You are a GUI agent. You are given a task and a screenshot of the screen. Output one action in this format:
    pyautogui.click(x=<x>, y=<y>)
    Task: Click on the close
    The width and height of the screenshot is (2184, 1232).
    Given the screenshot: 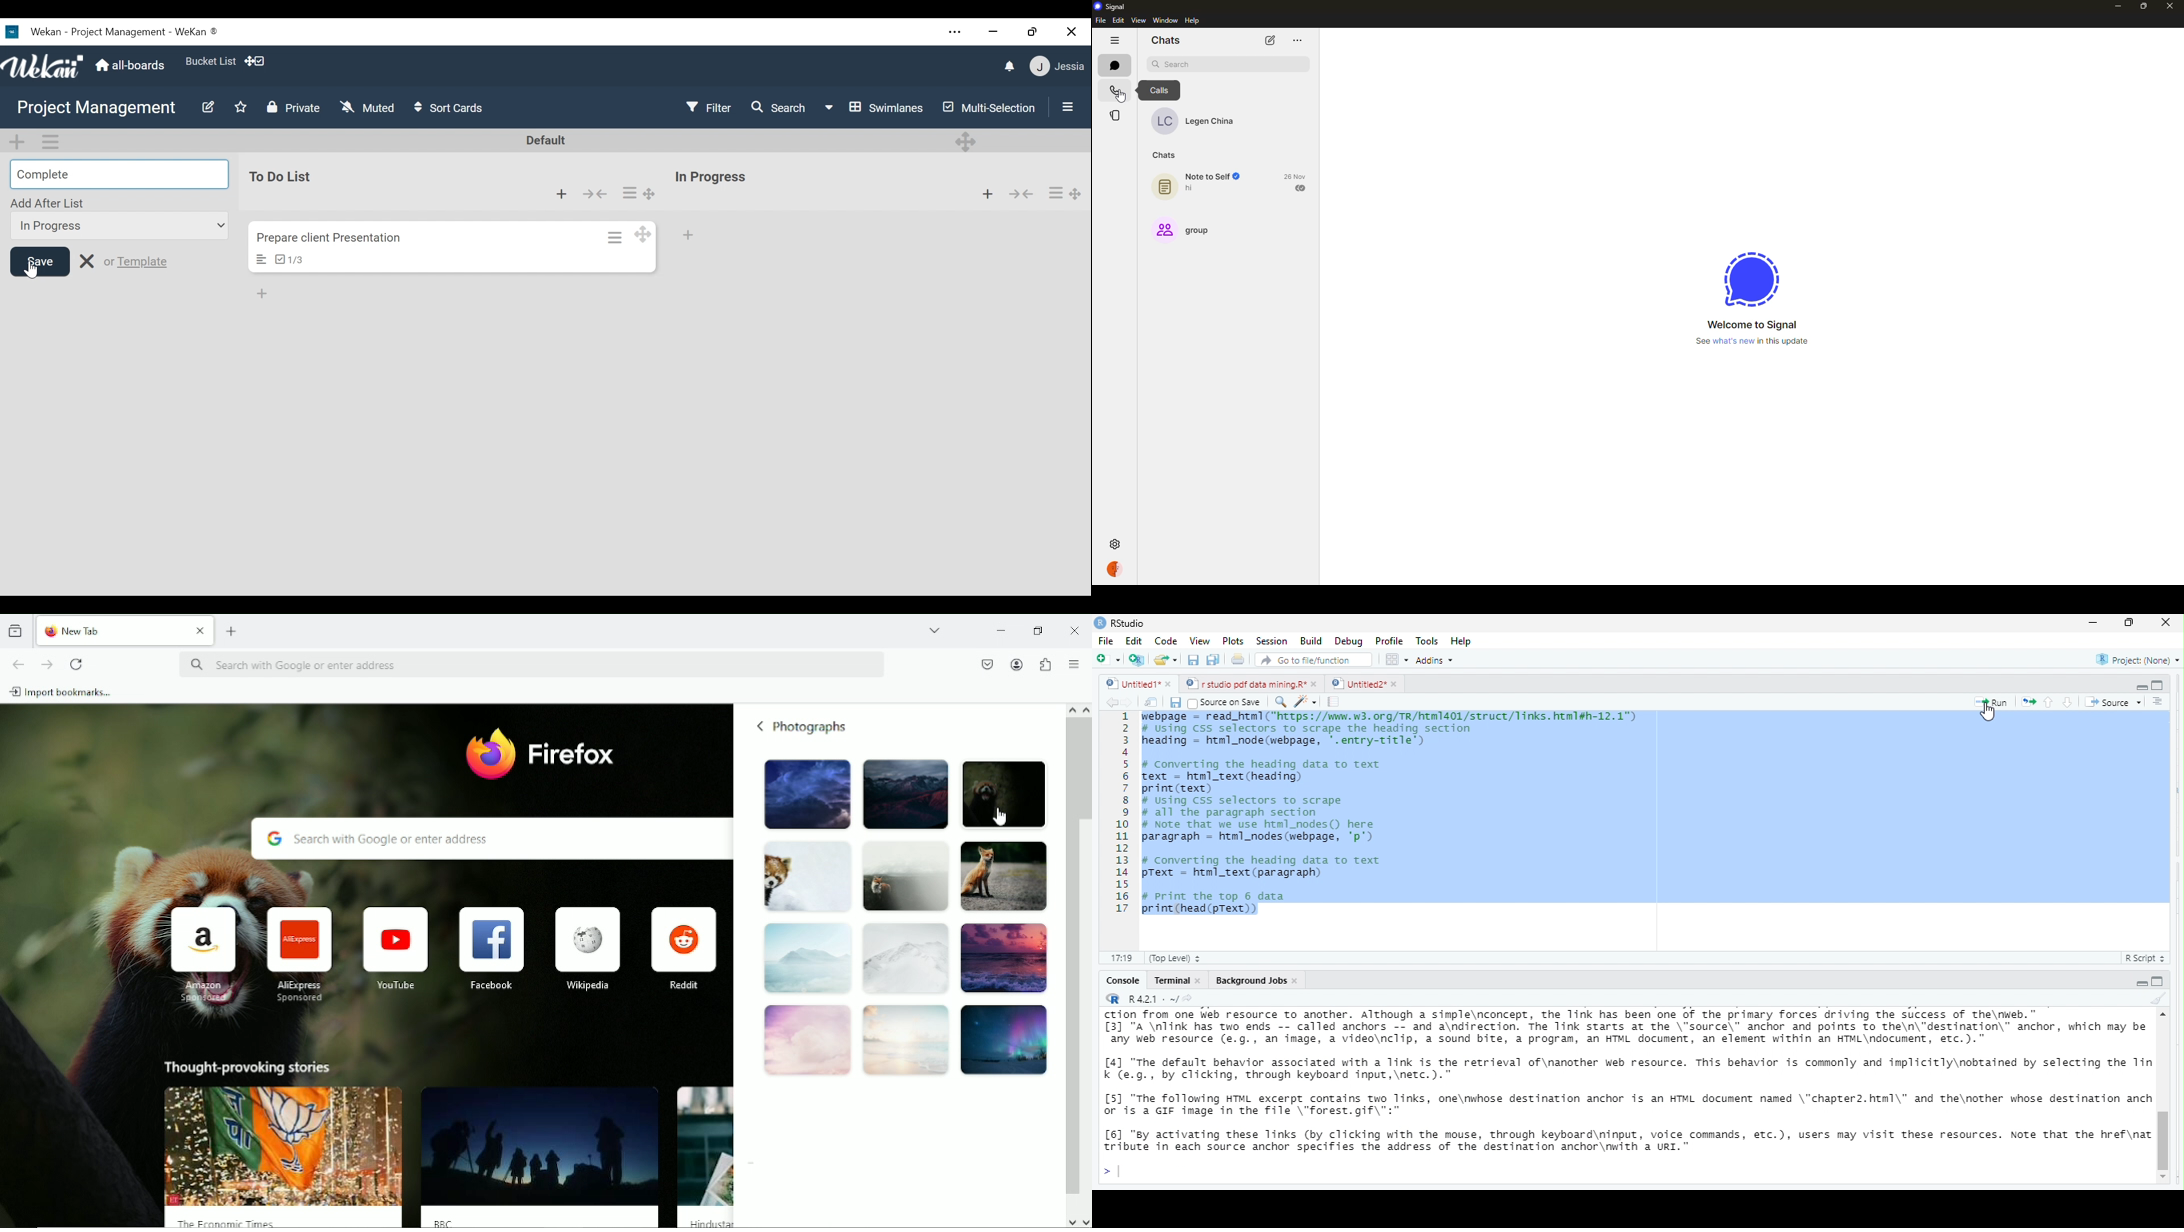 What is the action you would take?
    pyautogui.click(x=1316, y=684)
    